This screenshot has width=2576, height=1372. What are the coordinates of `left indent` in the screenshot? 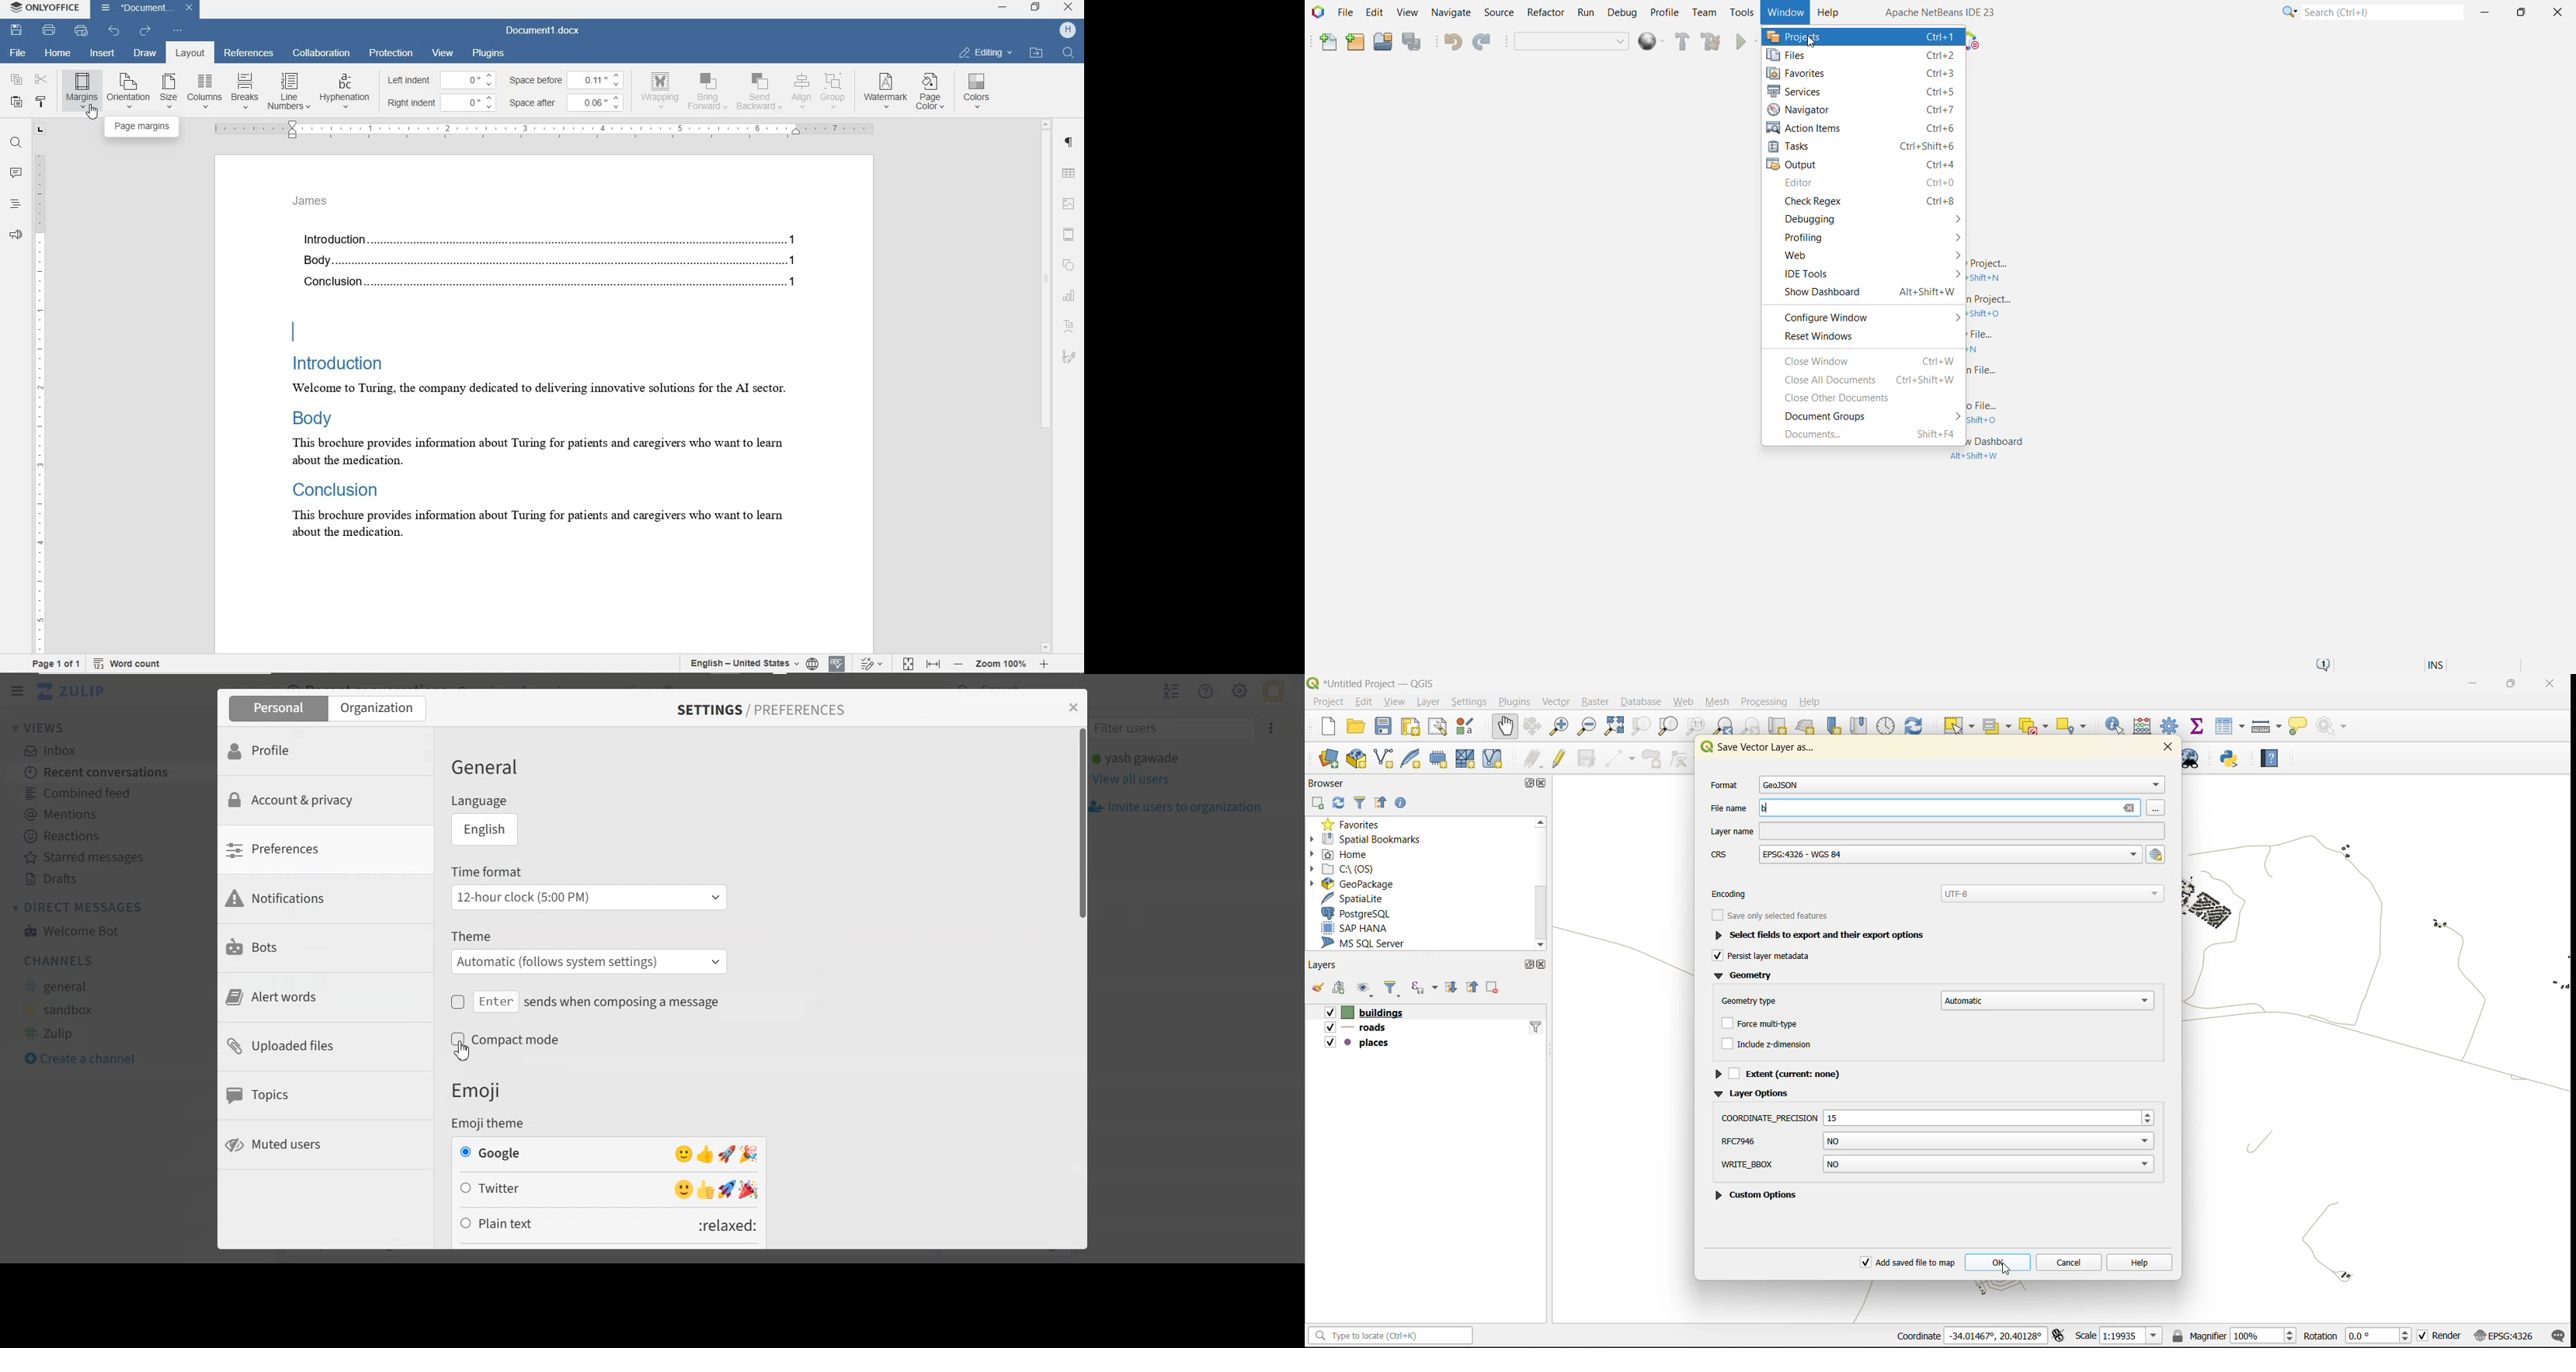 It's located at (408, 81).